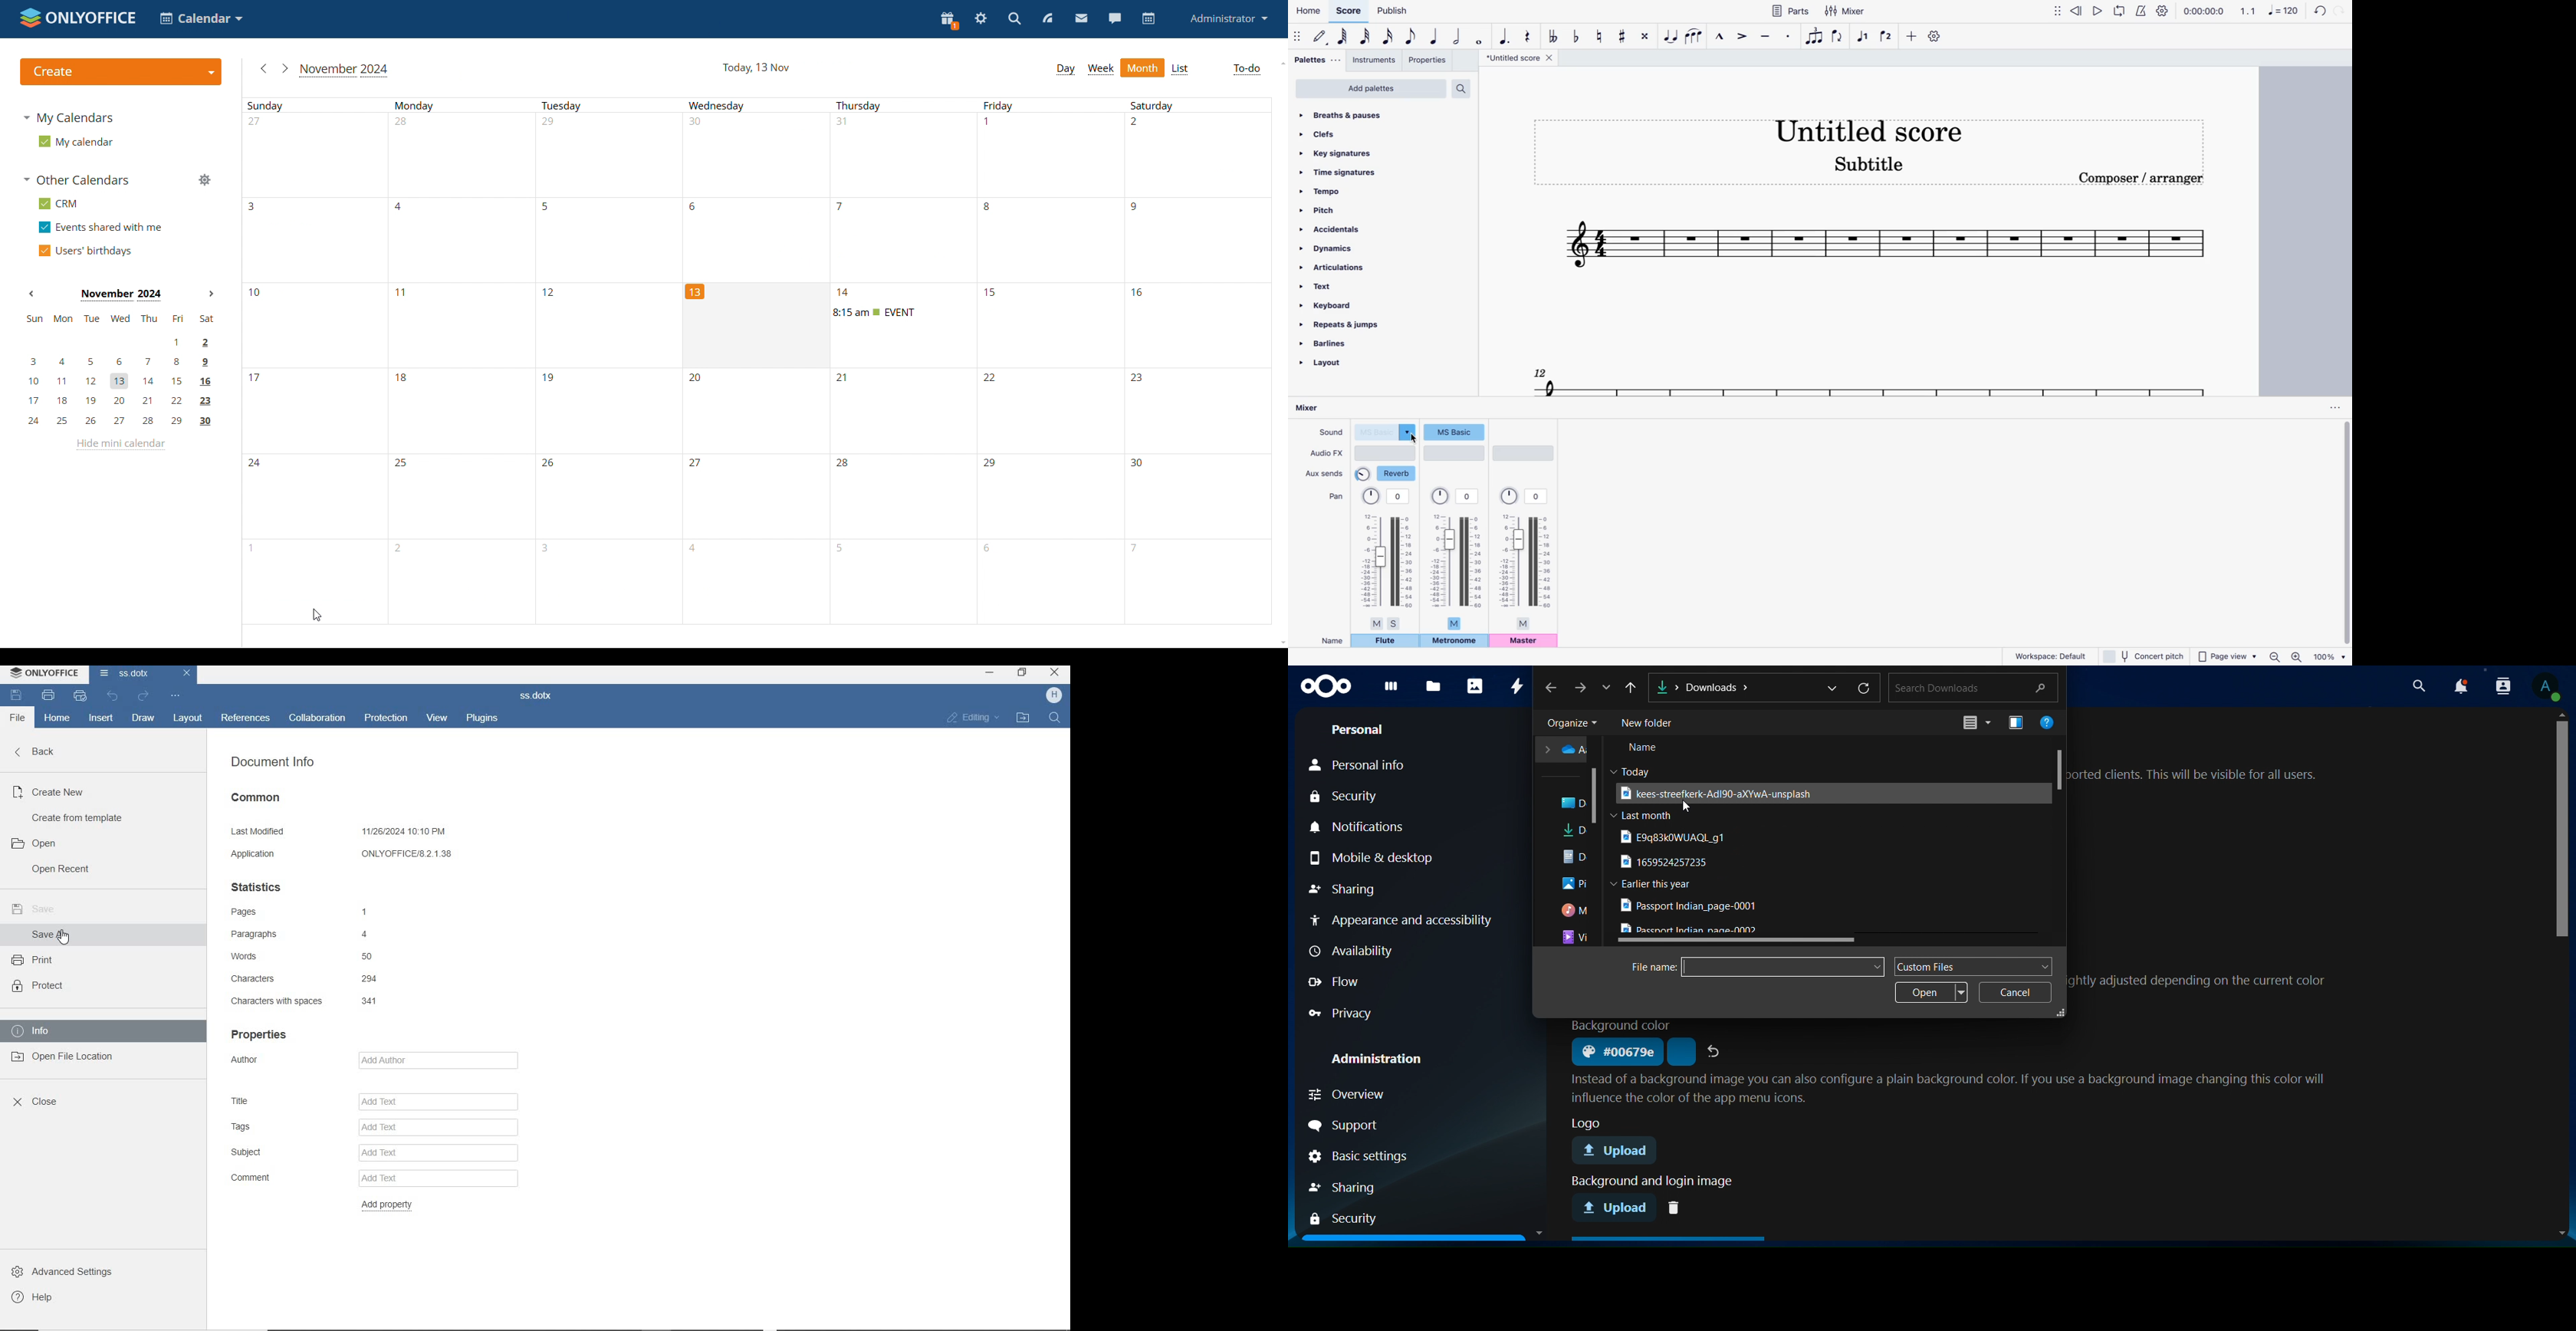  I want to click on page view, so click(2227, 654).